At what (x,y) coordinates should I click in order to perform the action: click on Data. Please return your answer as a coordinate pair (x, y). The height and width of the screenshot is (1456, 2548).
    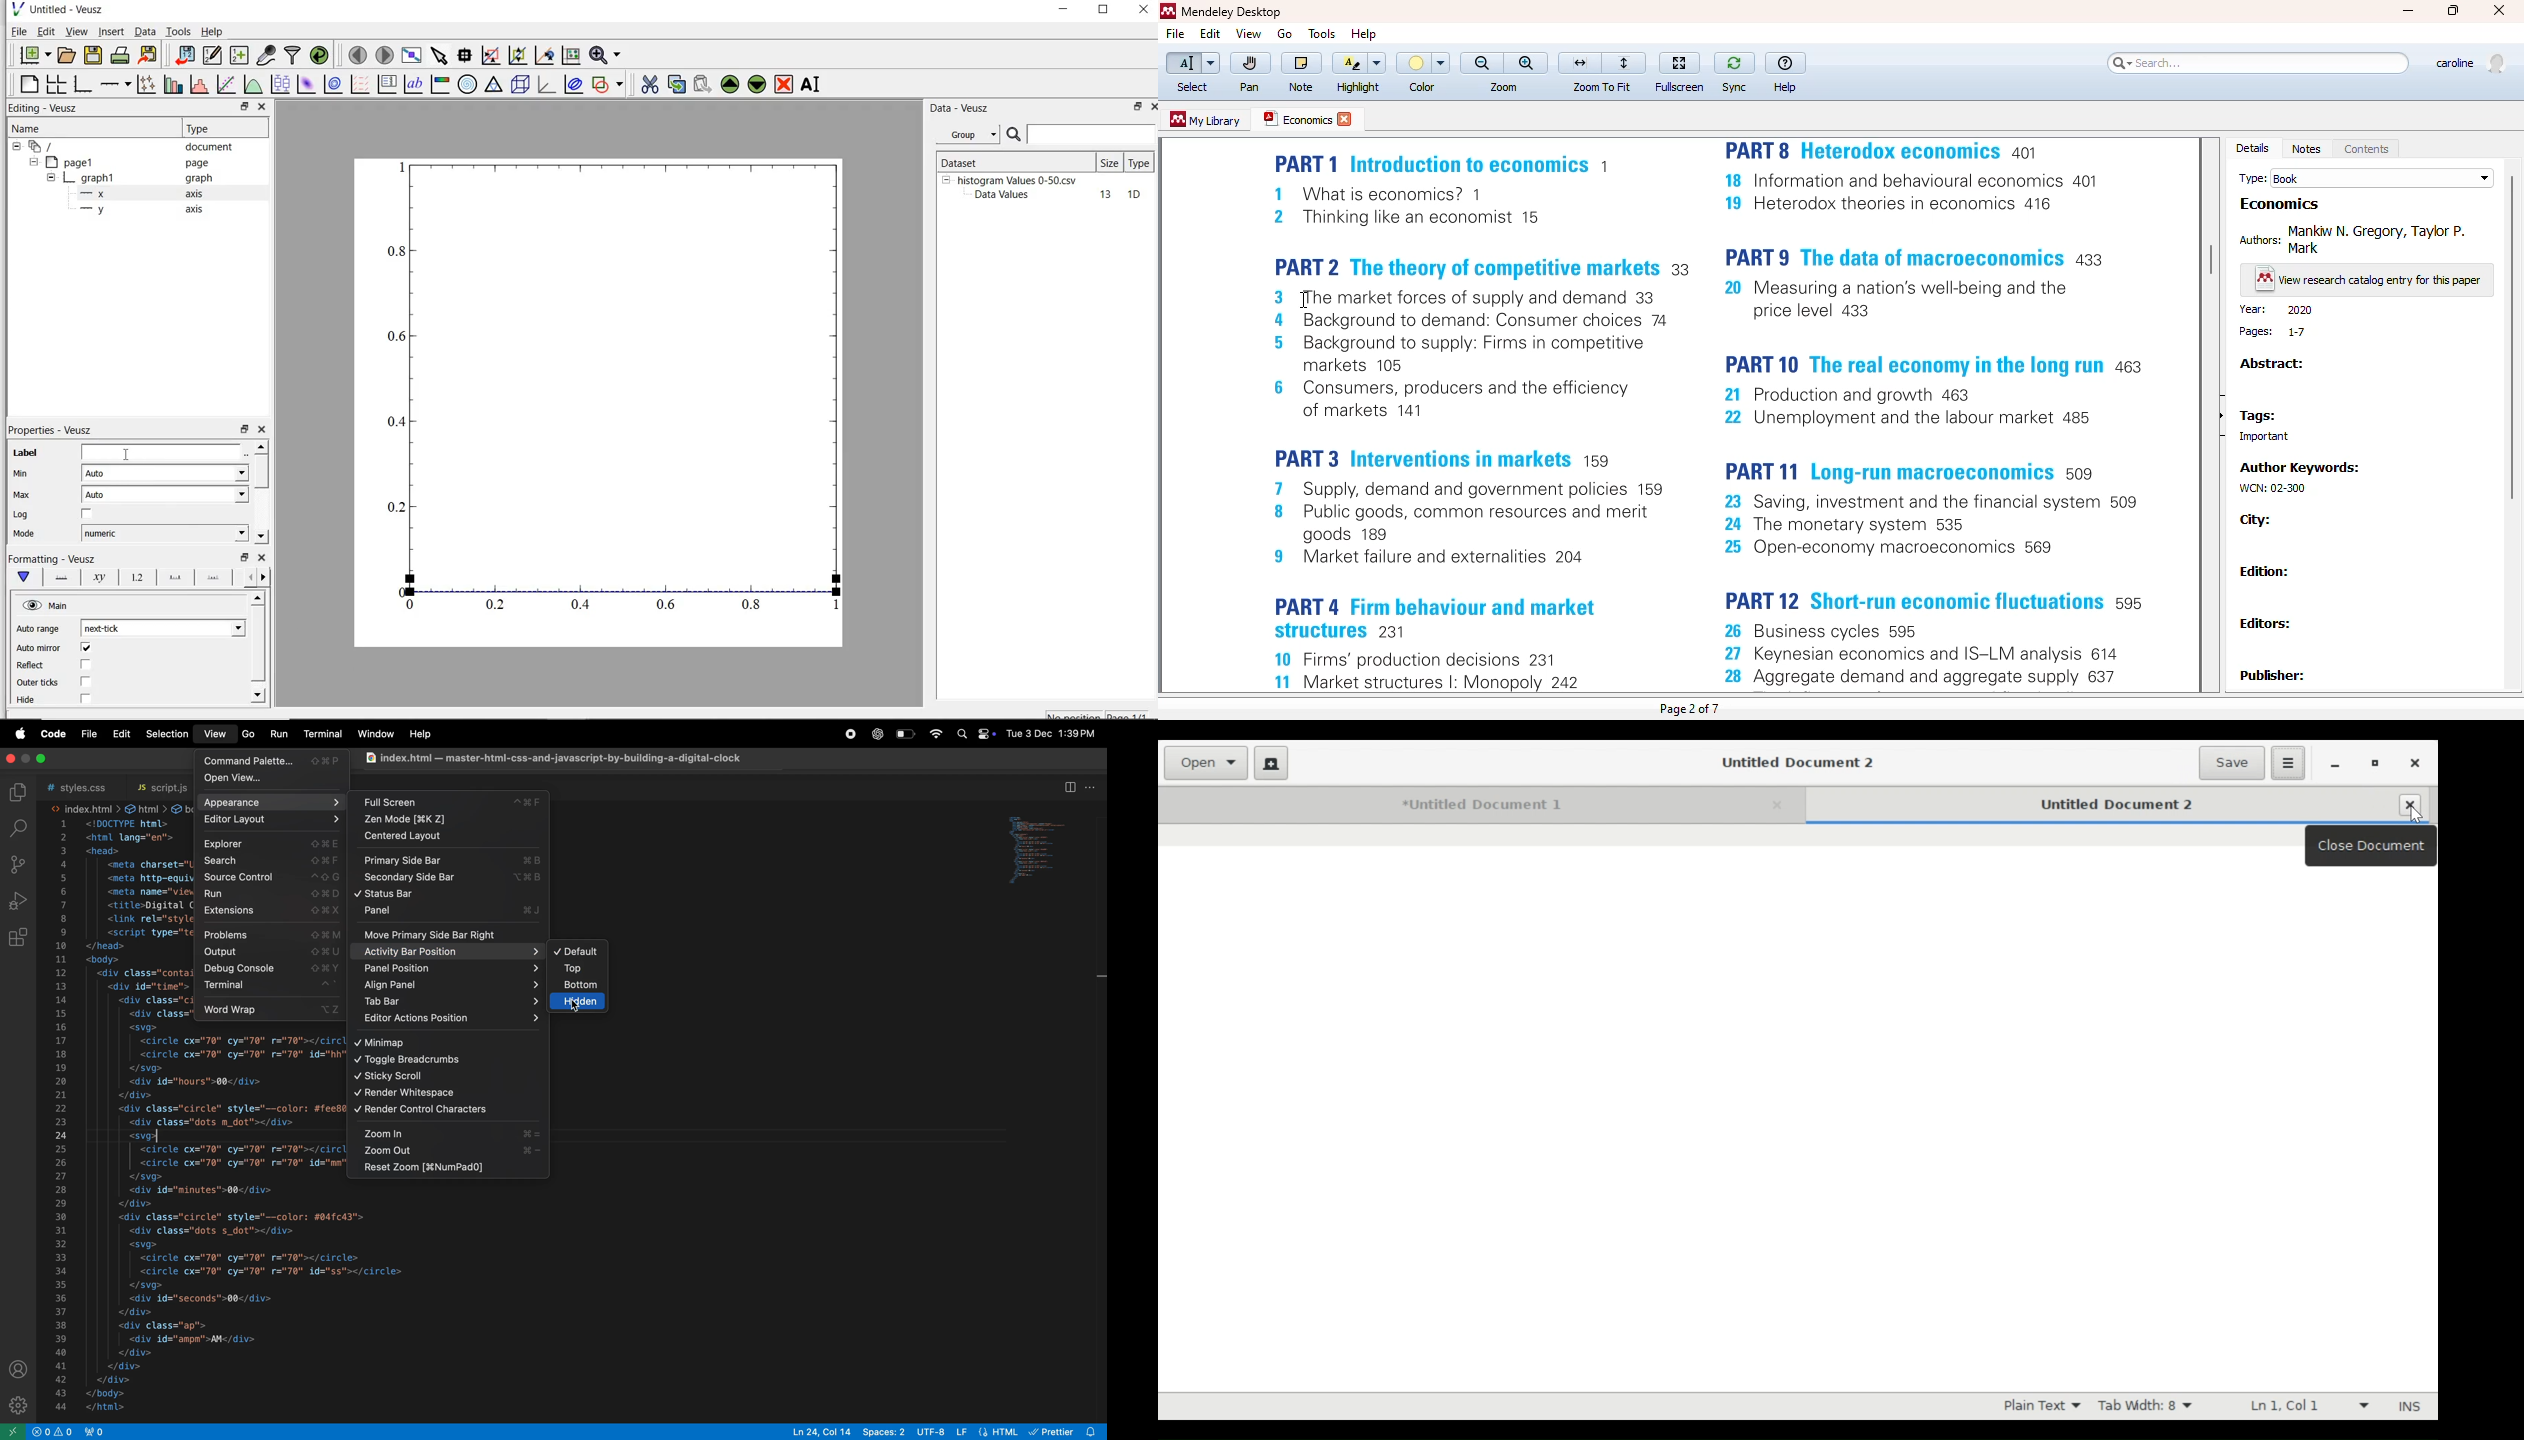
    Looking at the image, I should click on (145, 31).